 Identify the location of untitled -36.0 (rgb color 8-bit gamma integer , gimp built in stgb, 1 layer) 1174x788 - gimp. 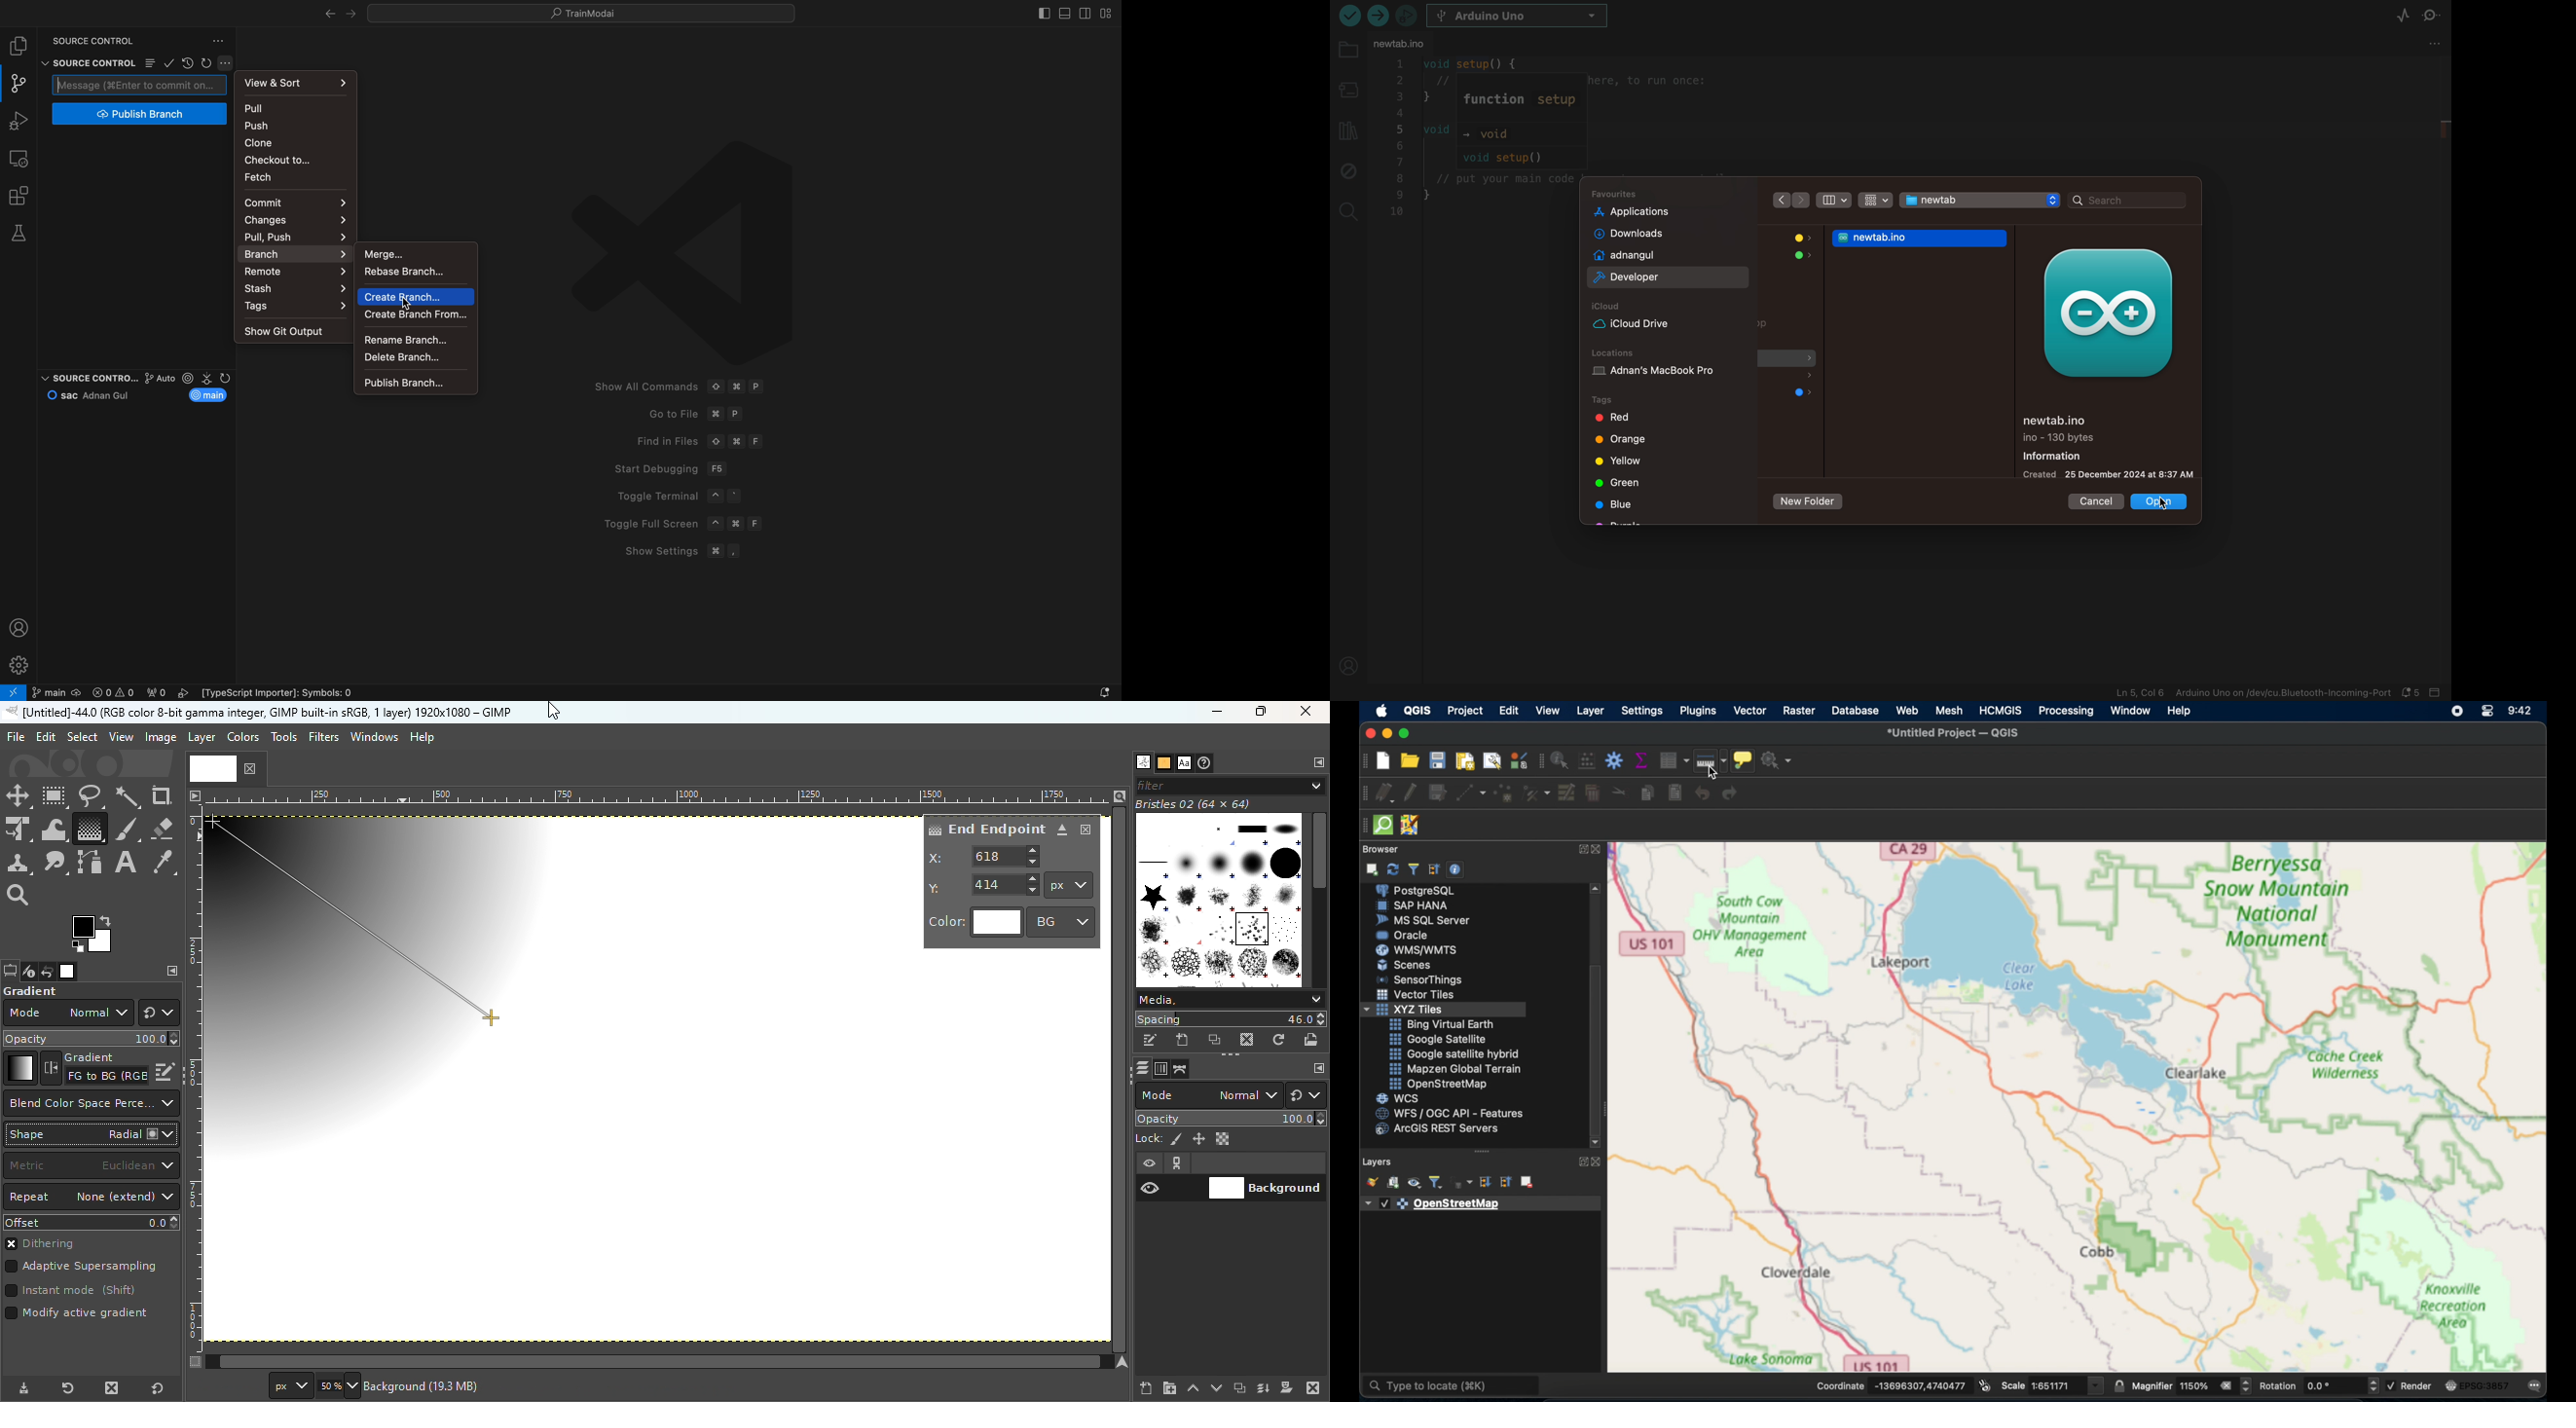
(258, 712).